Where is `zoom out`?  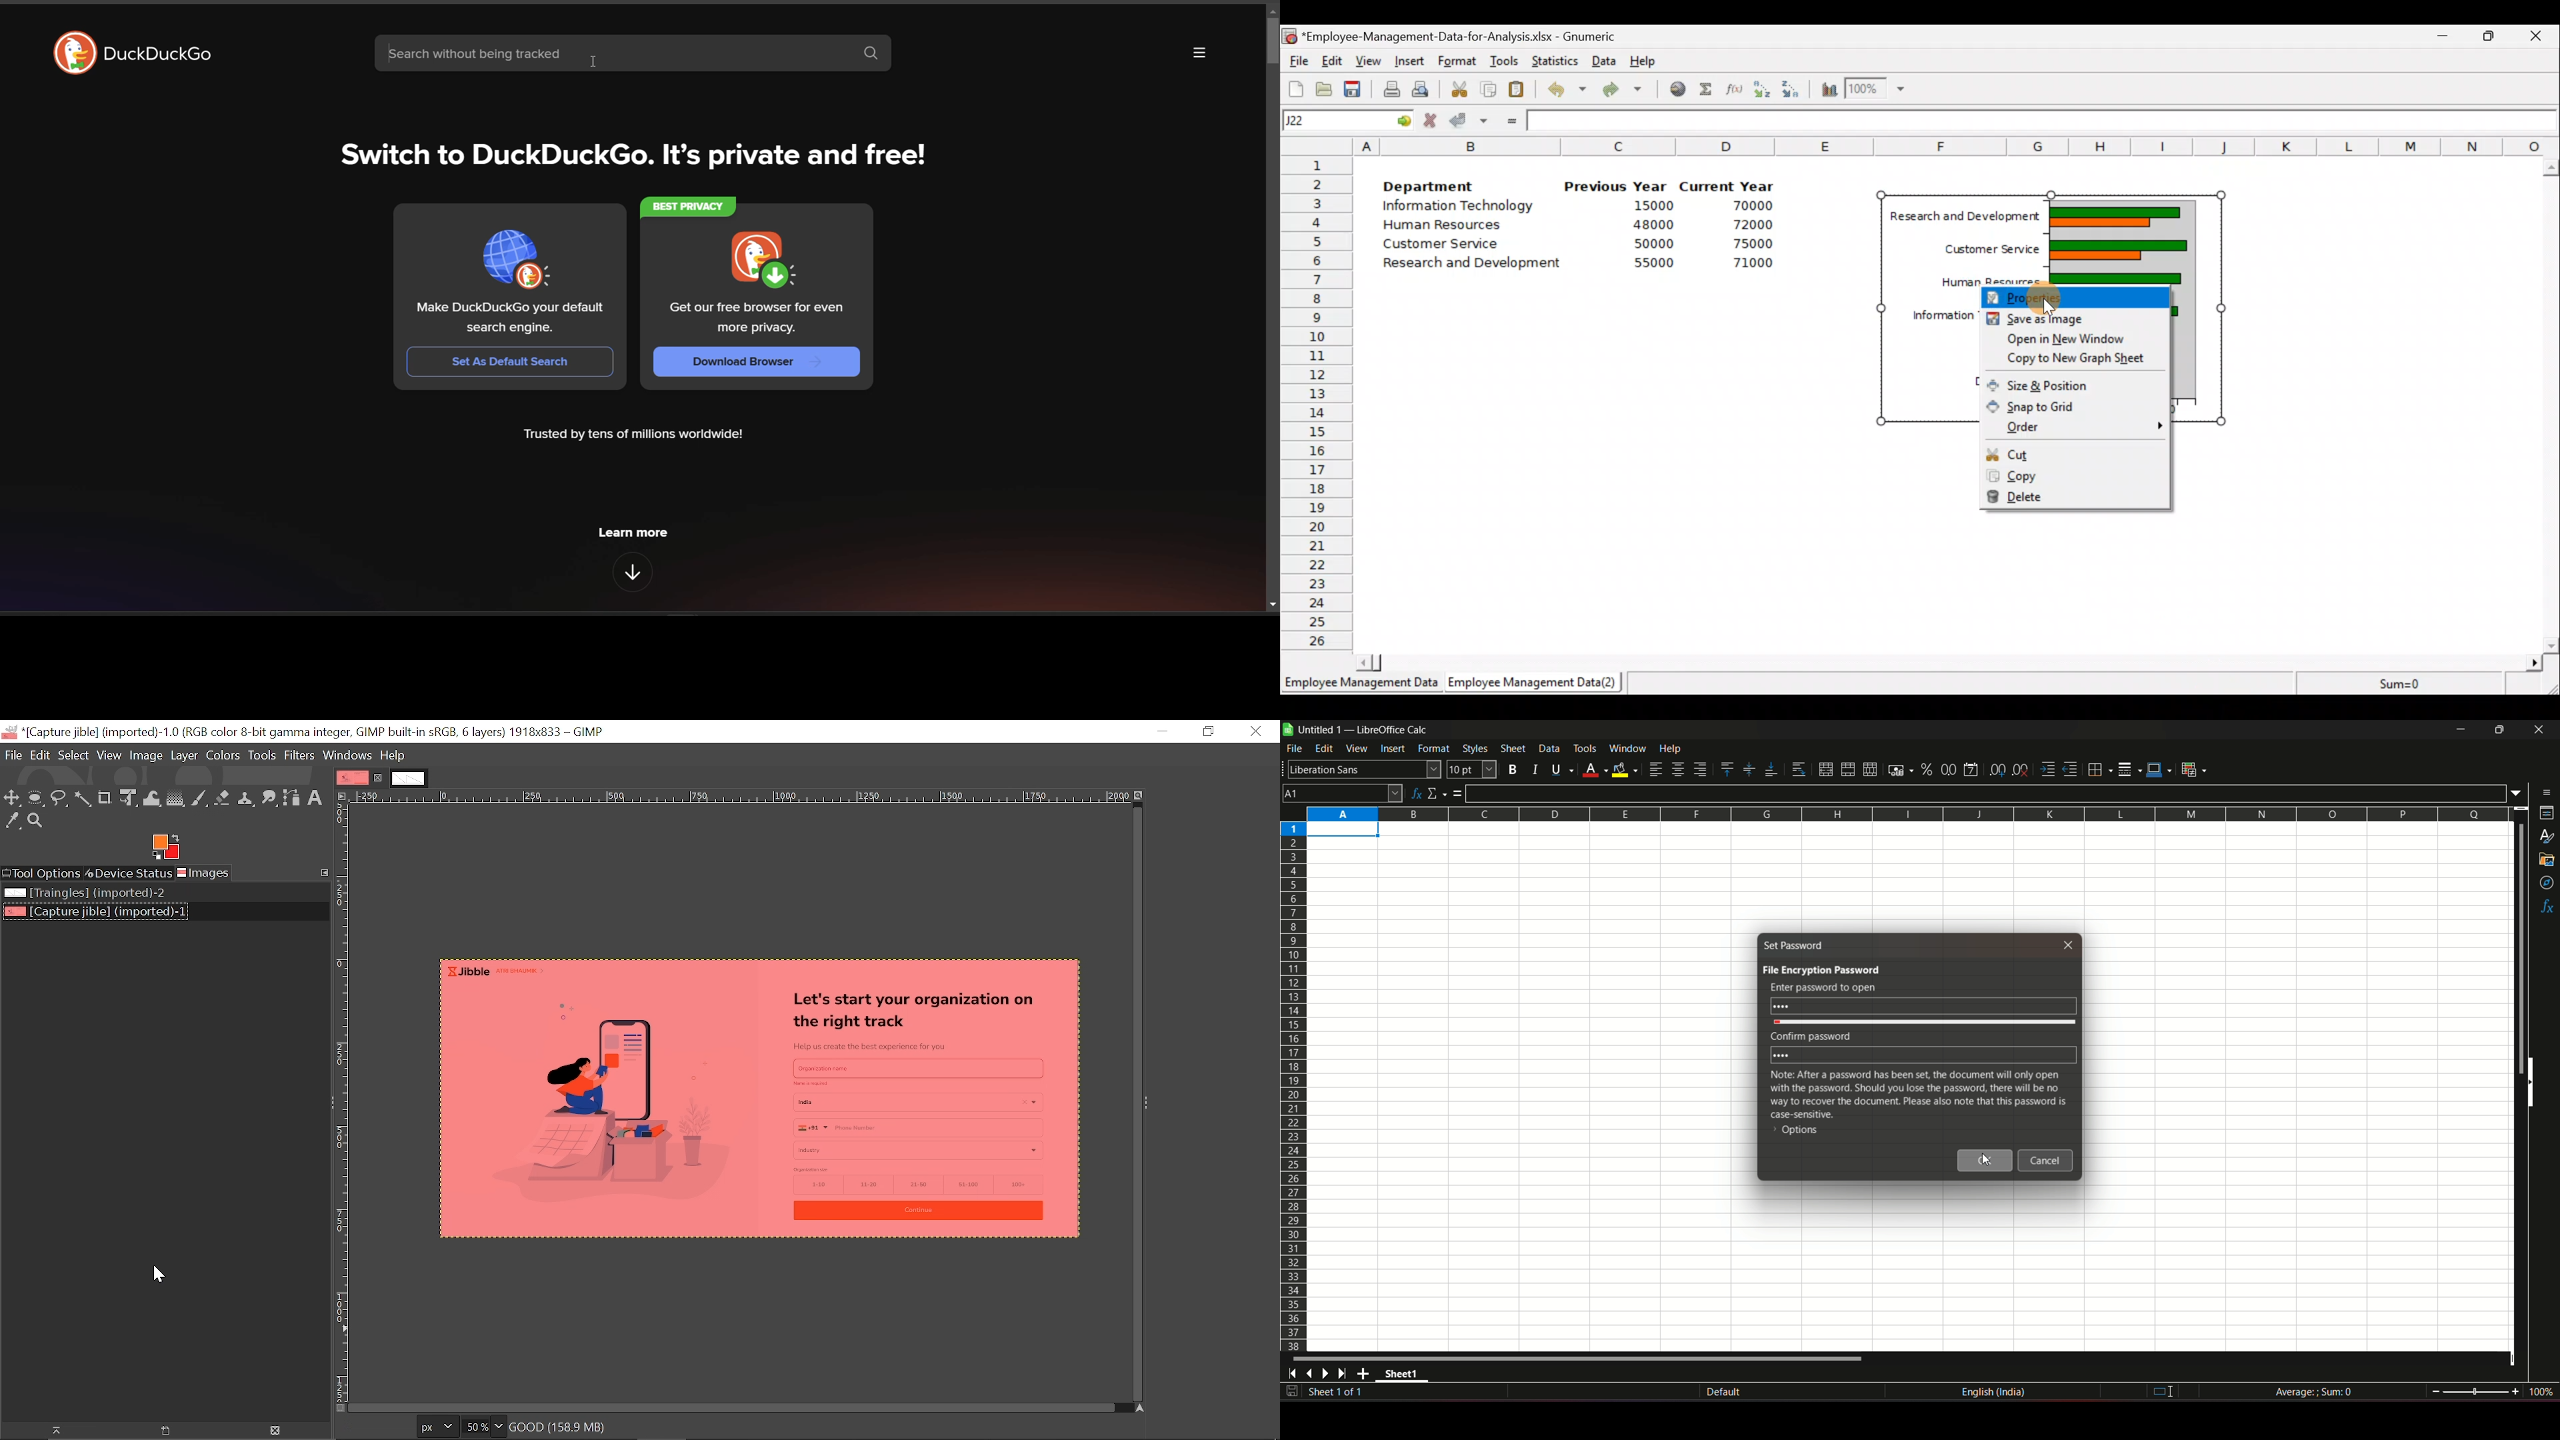 zoom out is located at coordinates (2435, 1391).